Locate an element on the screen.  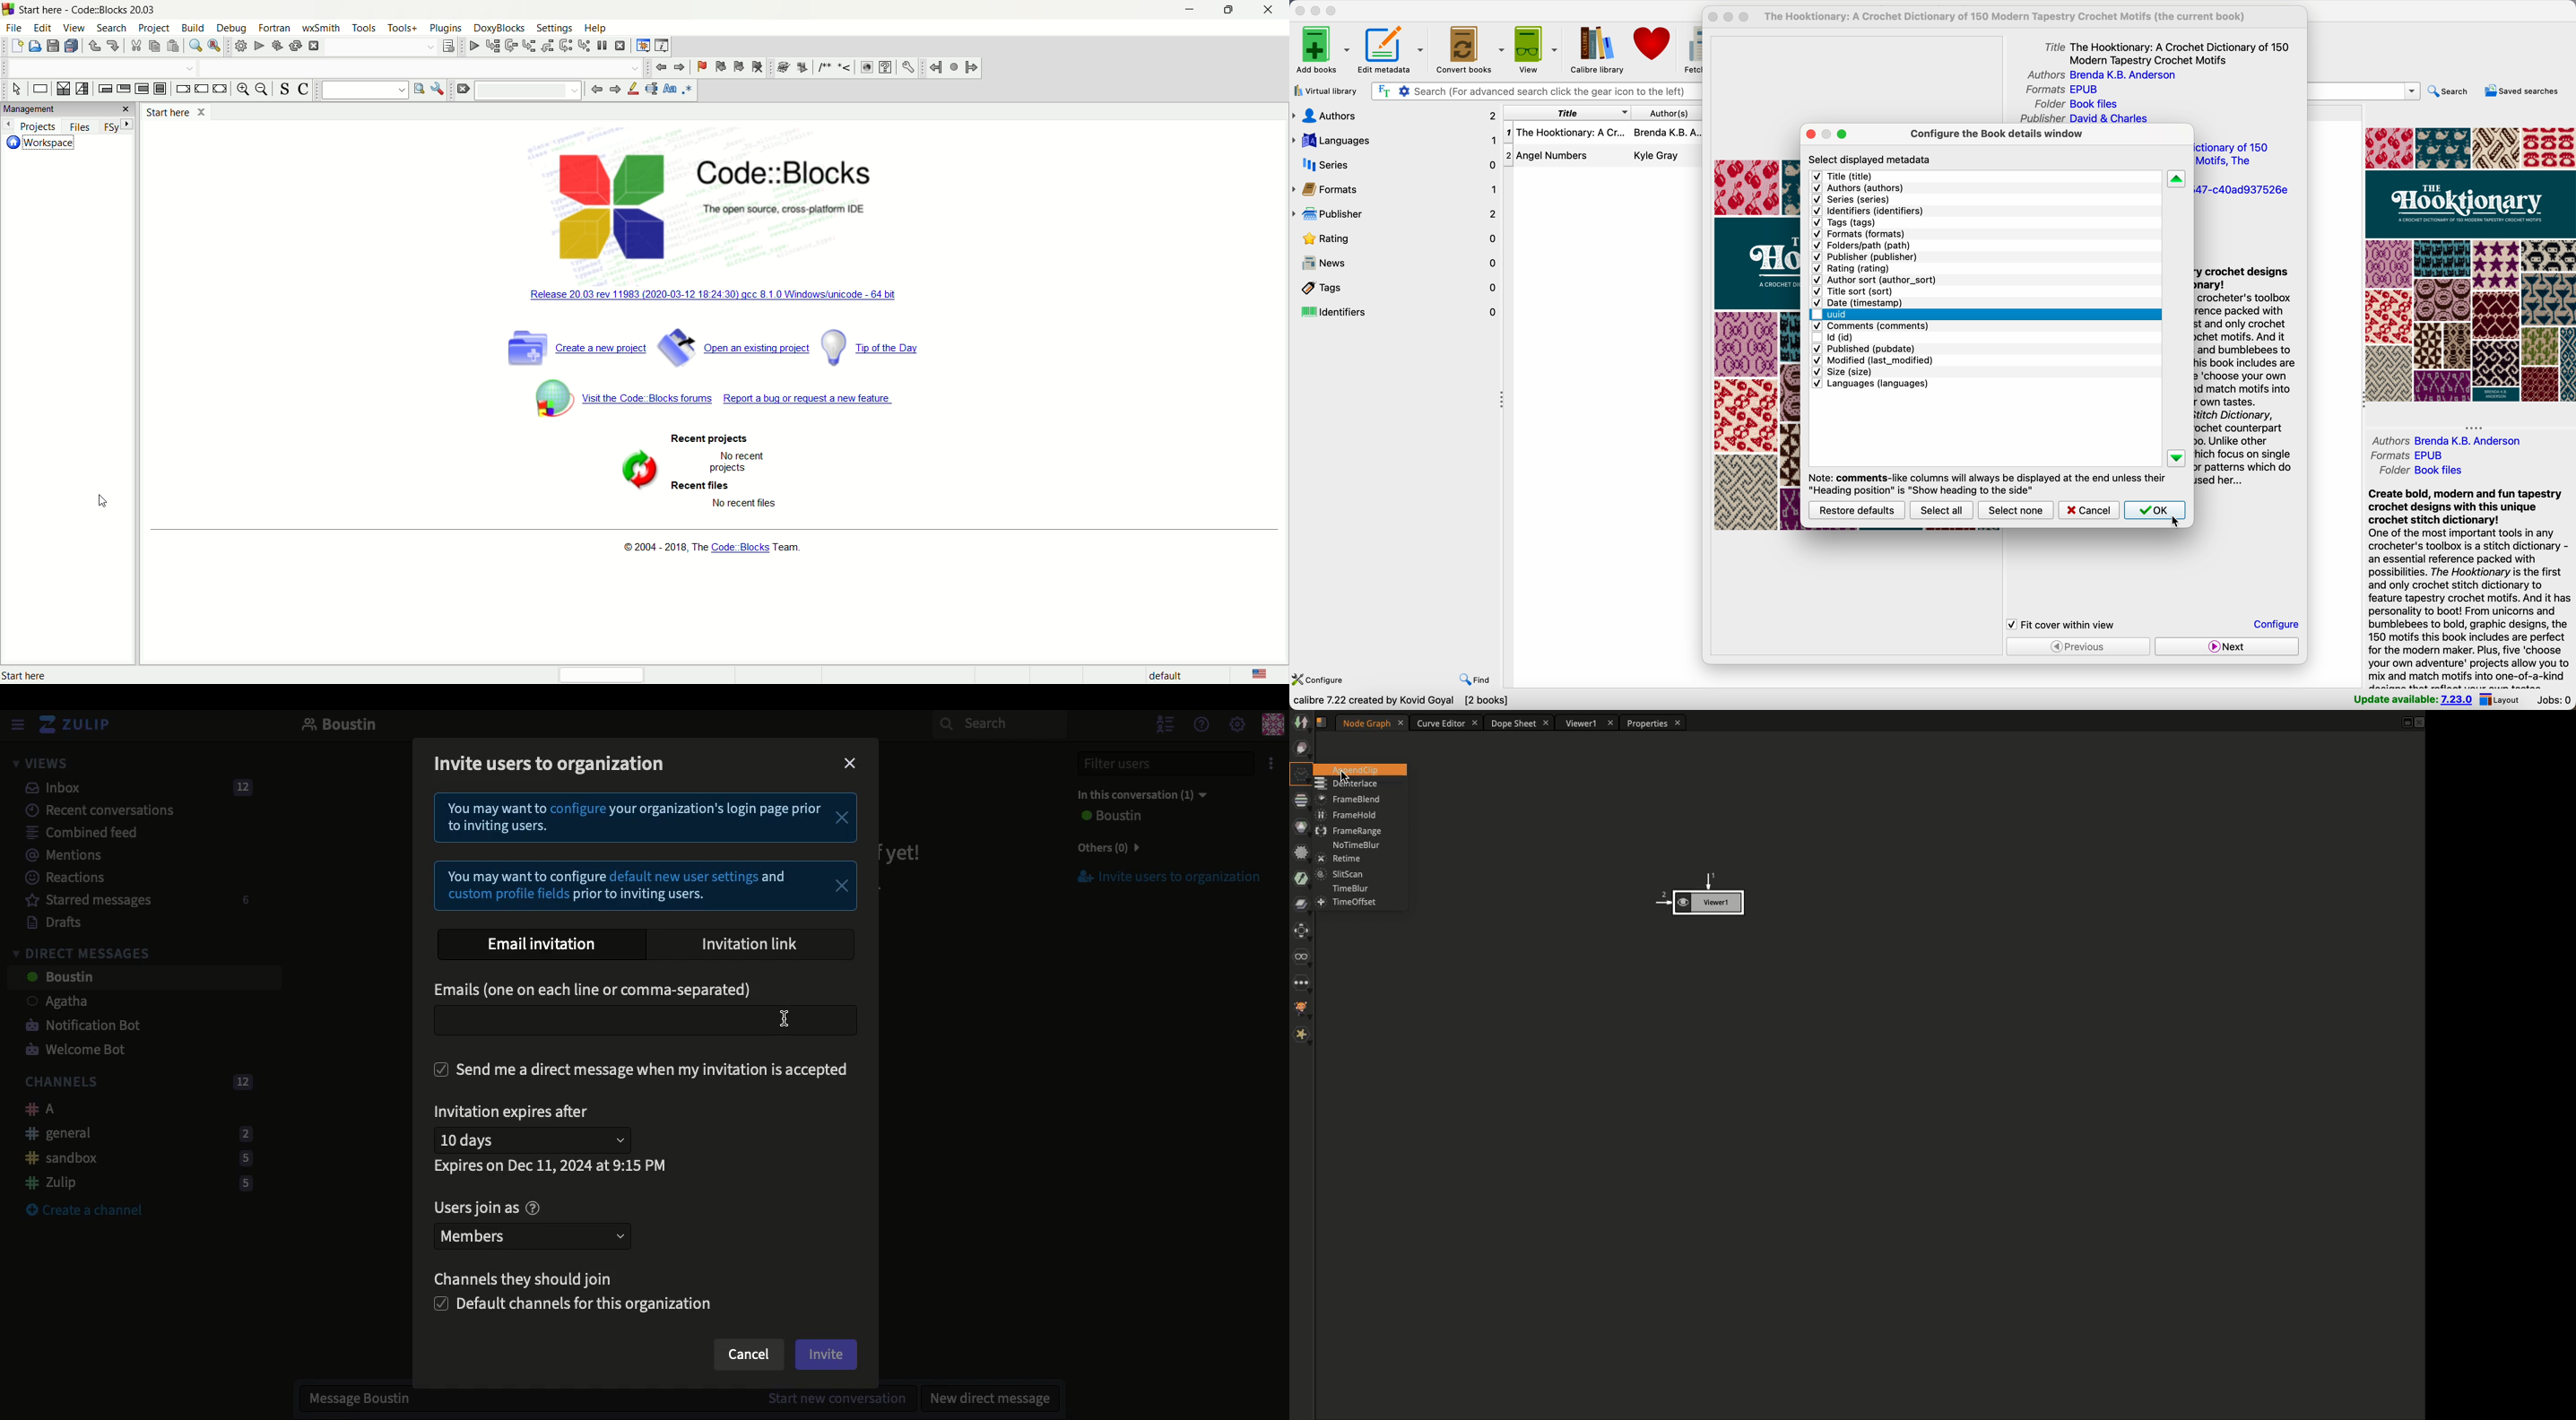
Email invitation  is located at coordinates (549, 945).